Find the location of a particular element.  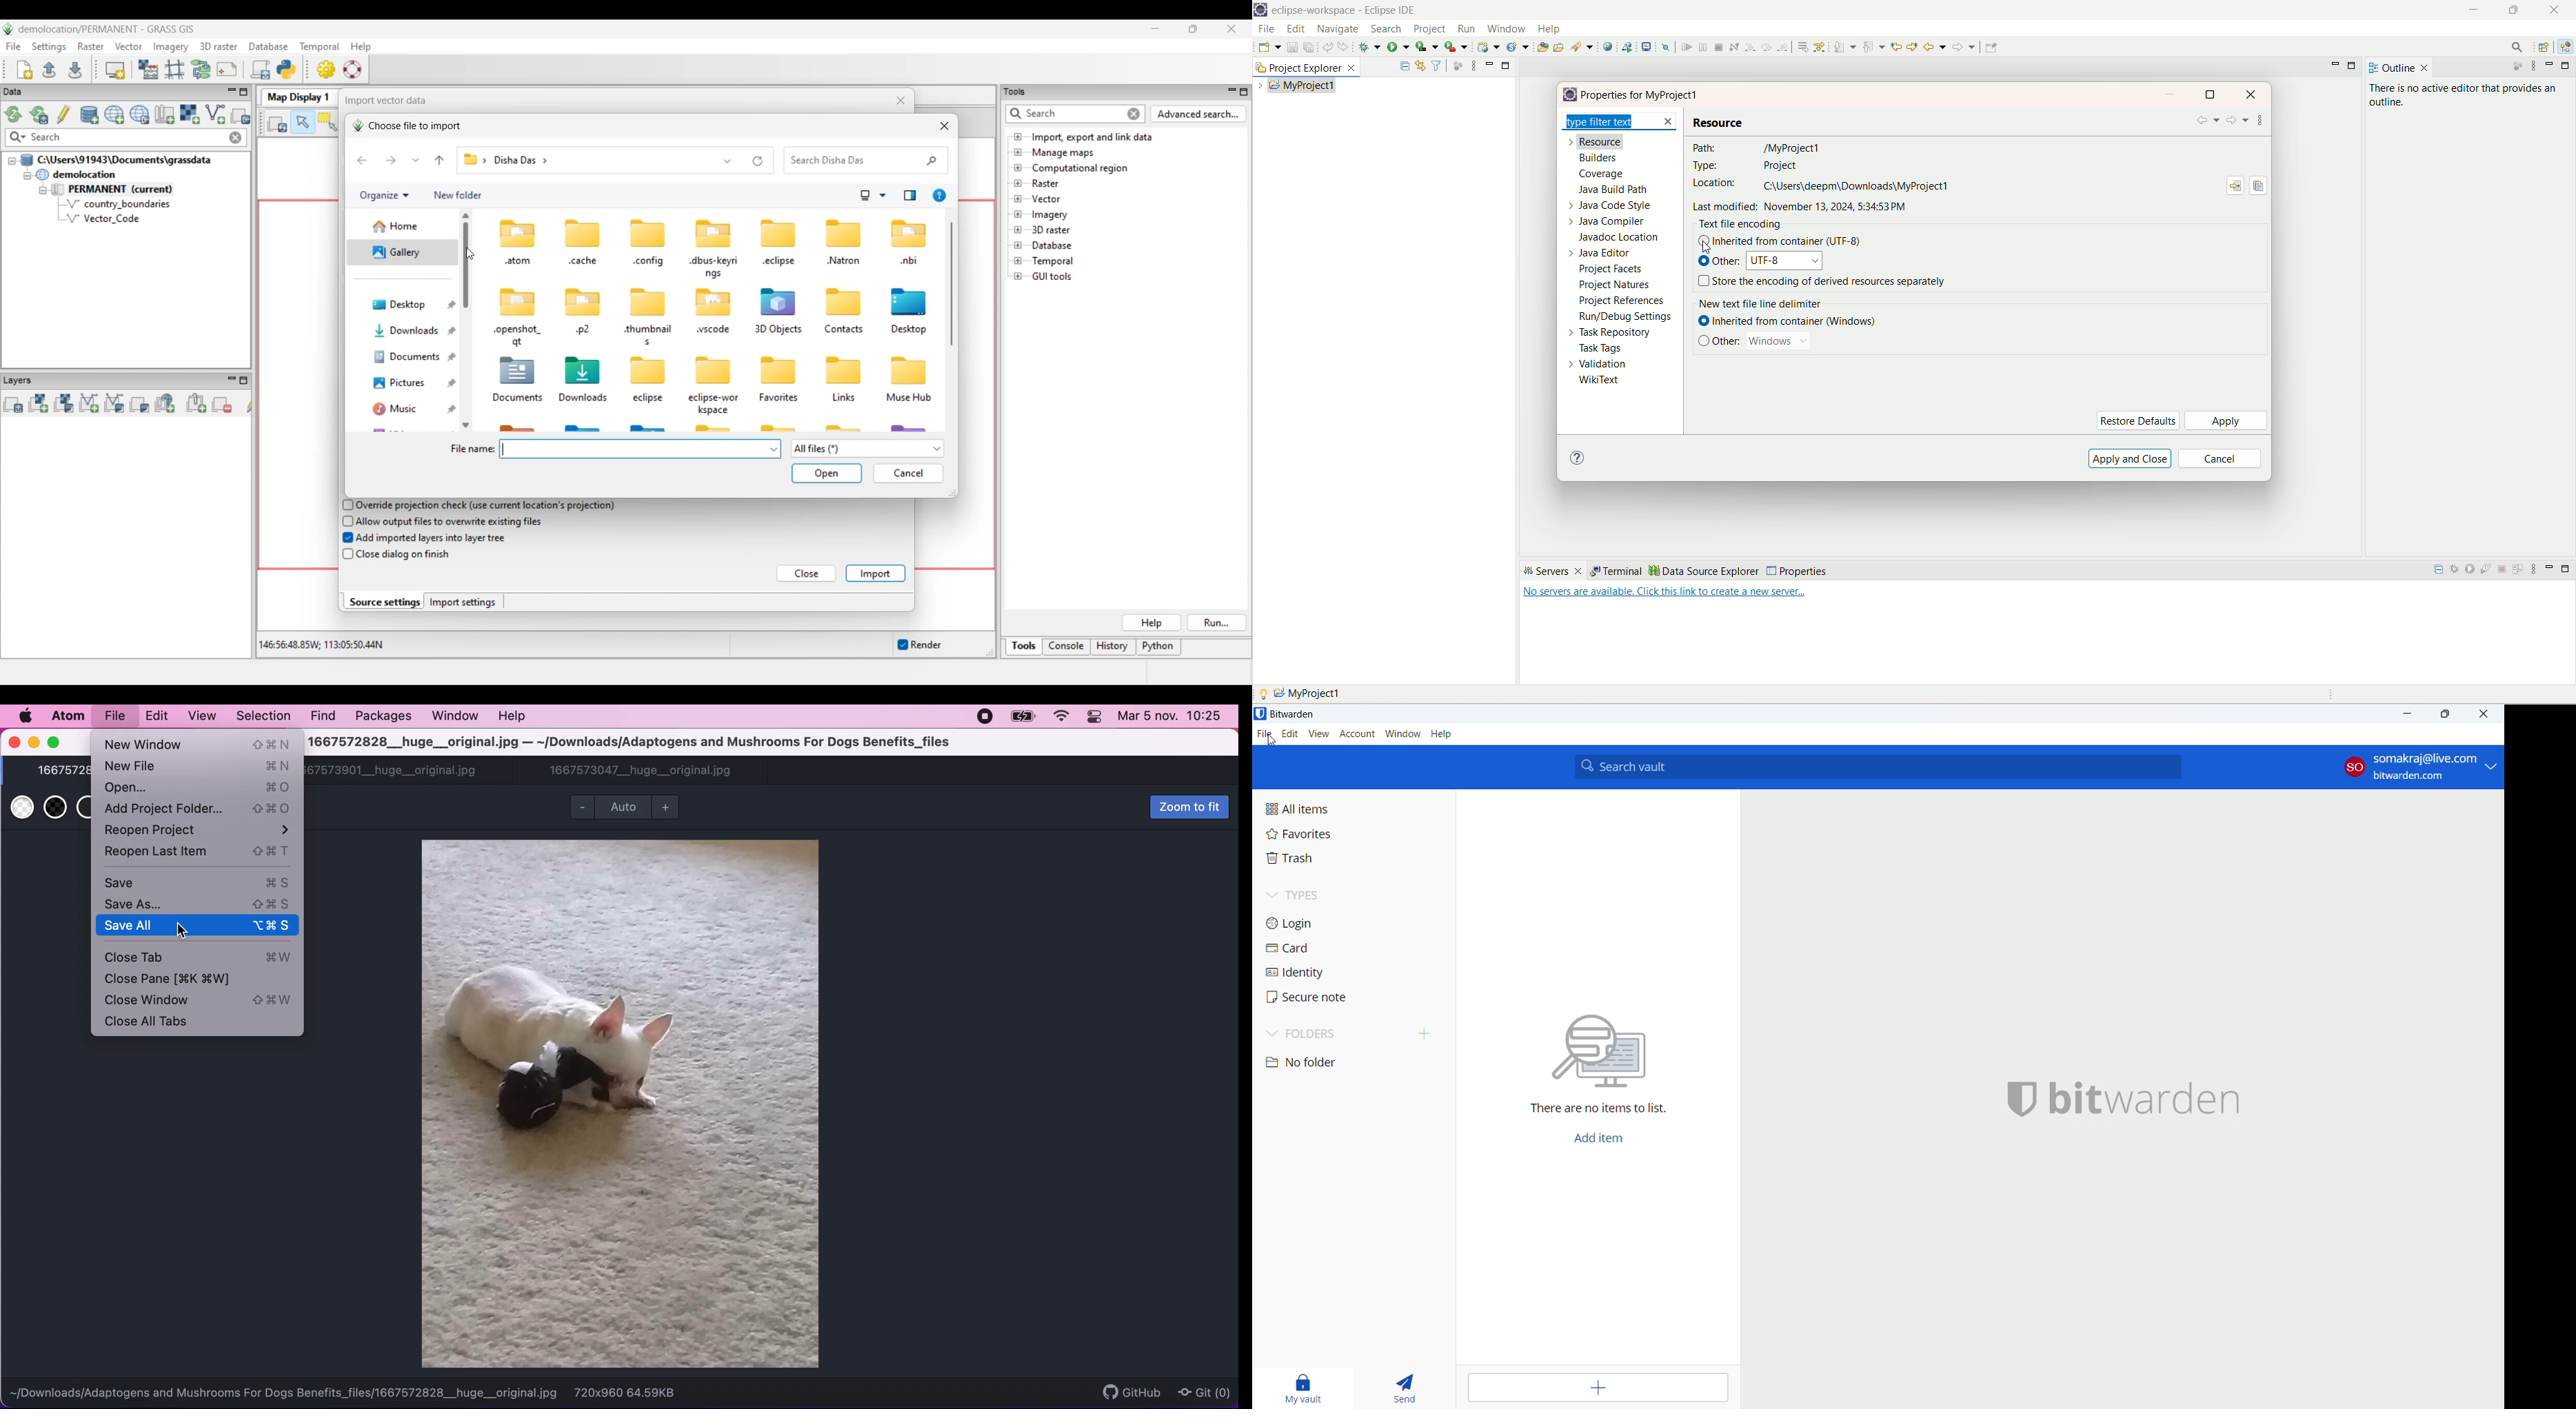

zoom out is located at coordinates (581, 808).